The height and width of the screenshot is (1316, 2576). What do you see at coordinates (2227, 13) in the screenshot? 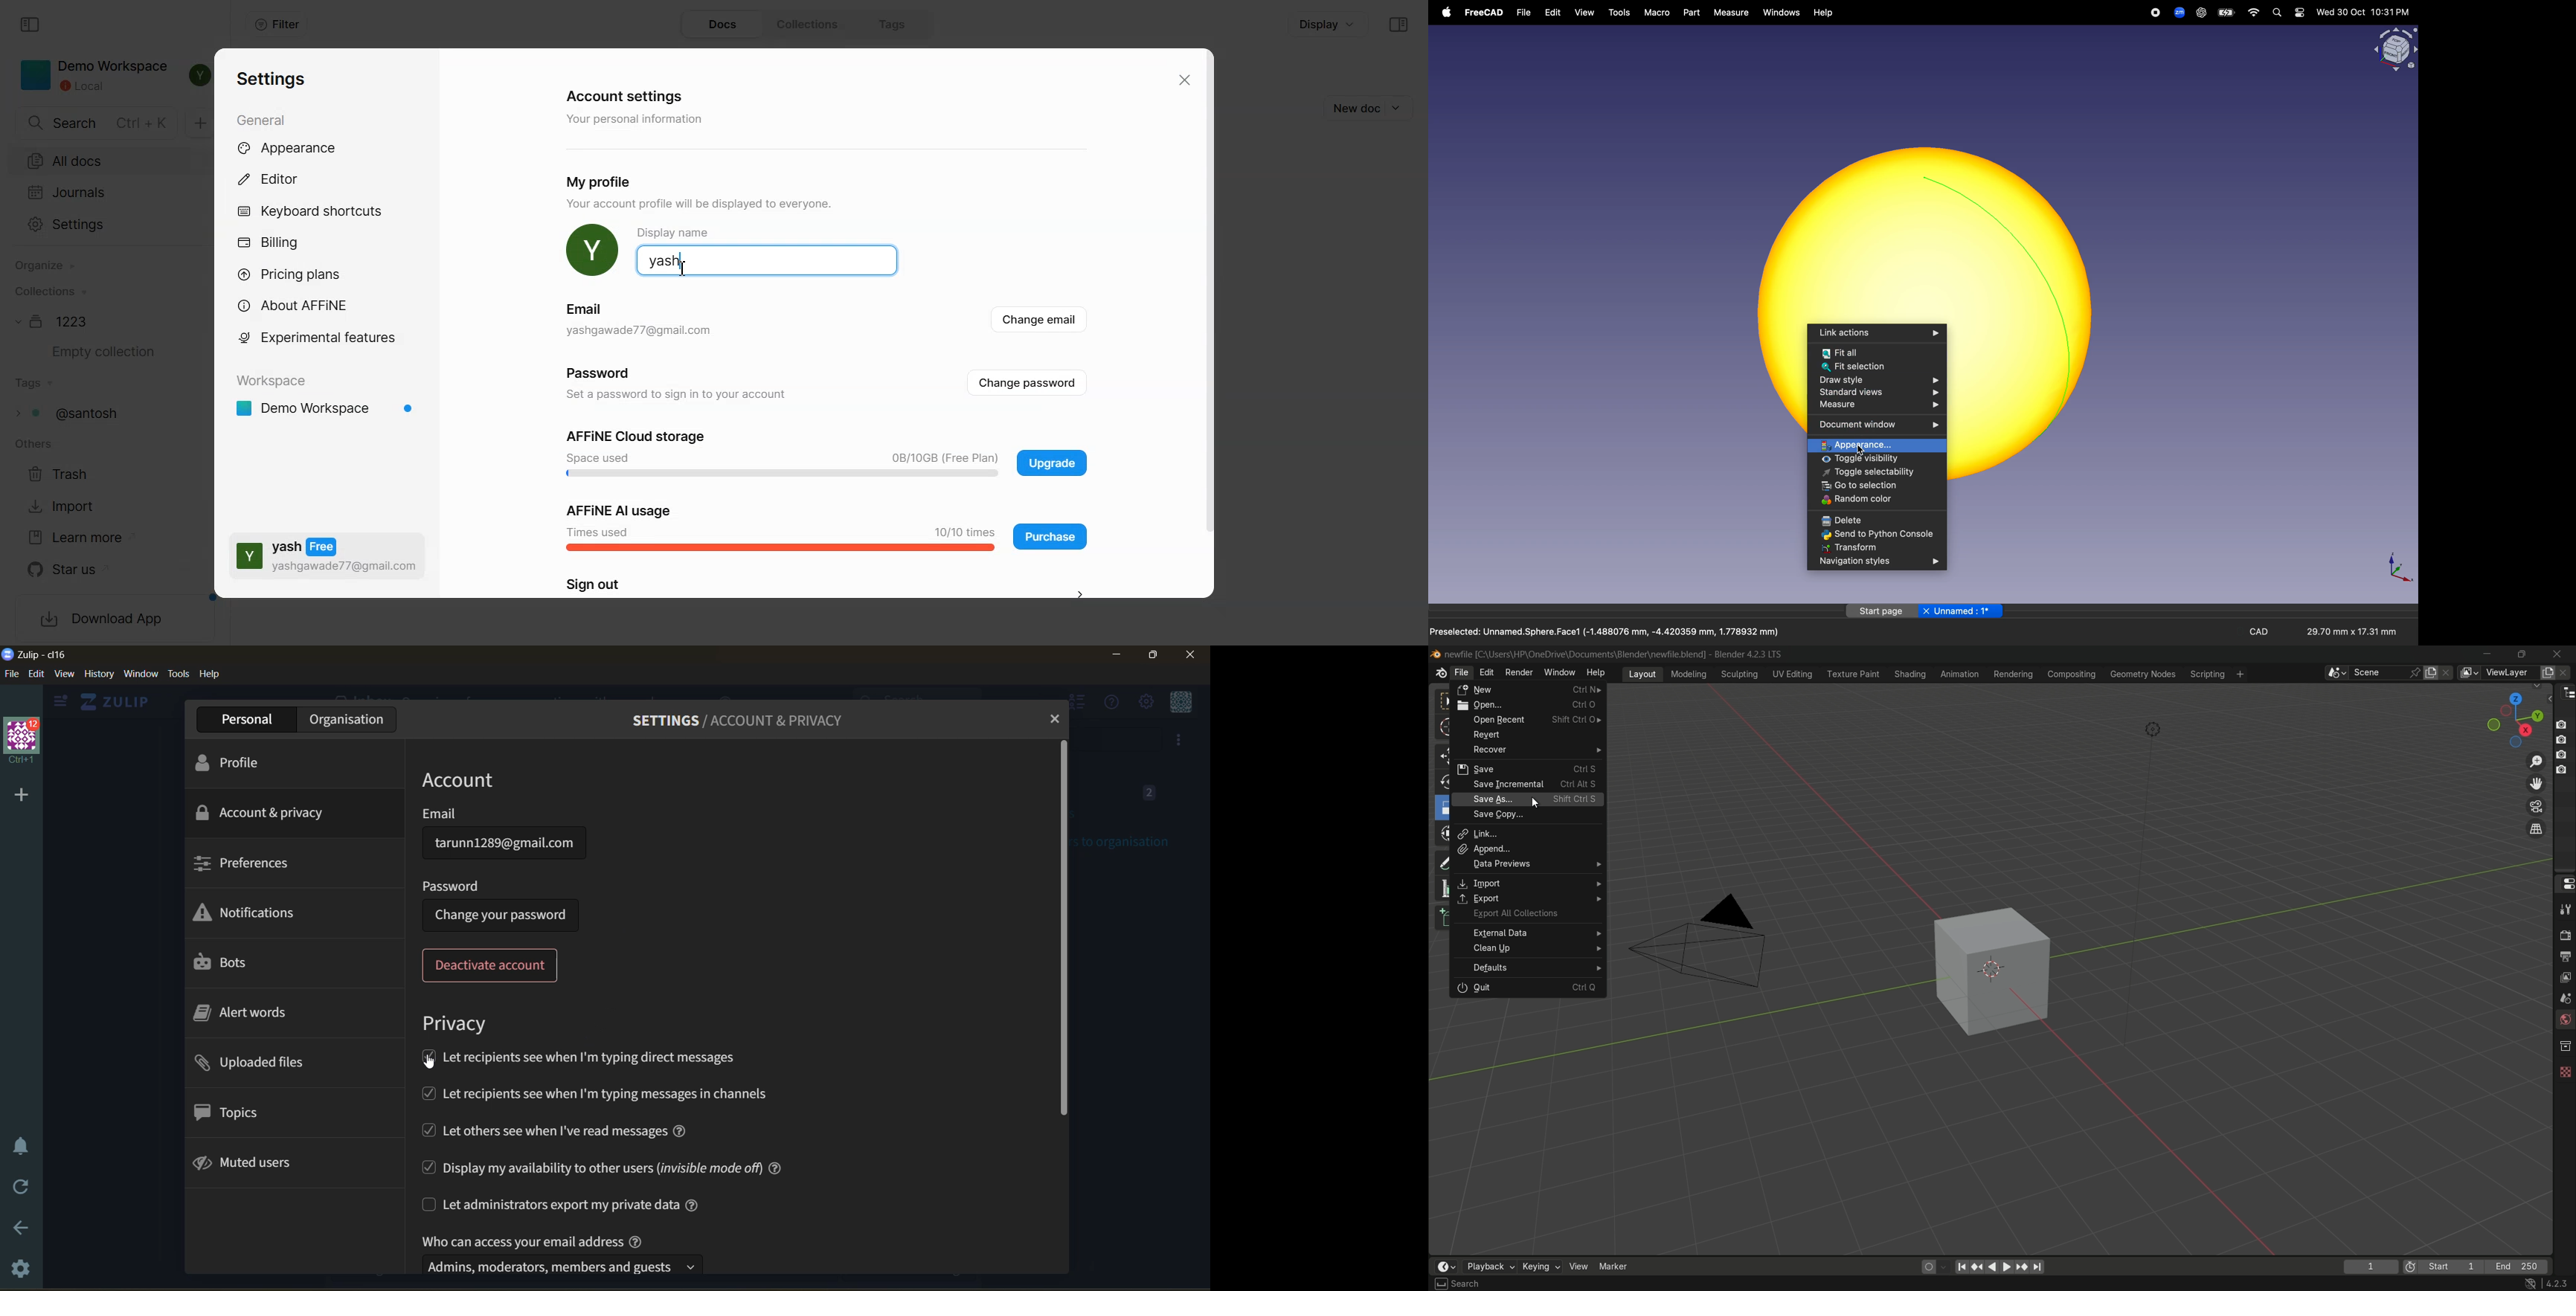
I see `battery` at bounding box center [2227, 13].